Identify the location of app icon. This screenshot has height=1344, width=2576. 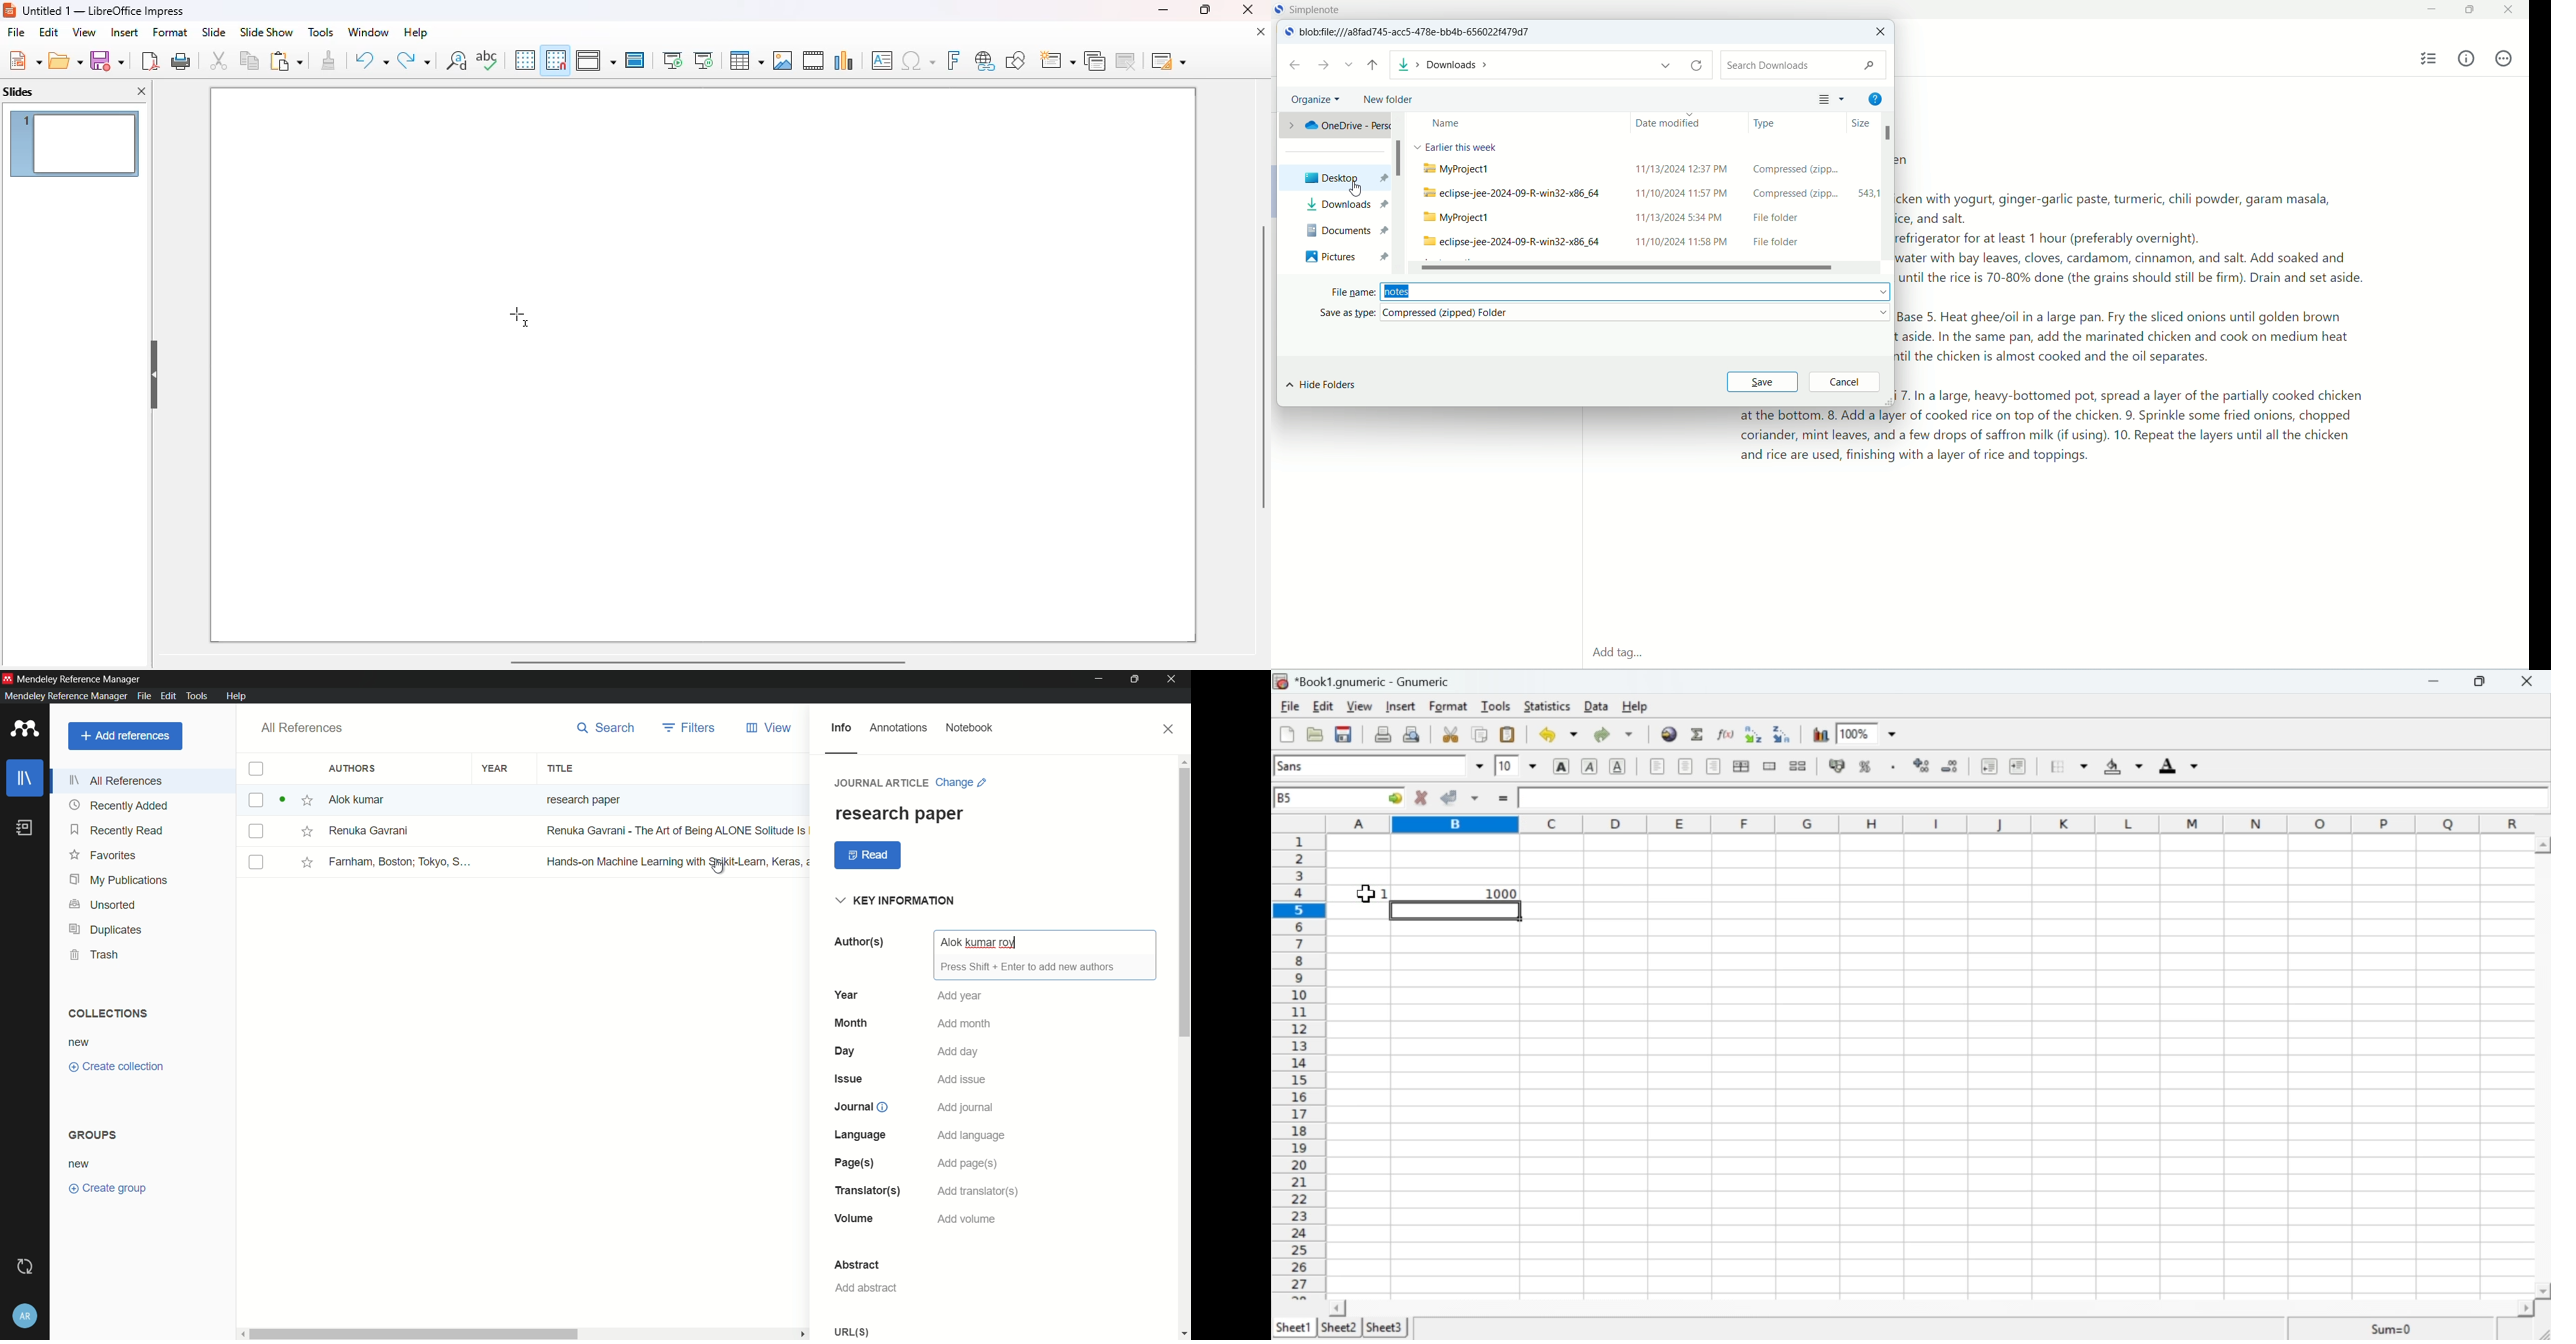
(7, 678).